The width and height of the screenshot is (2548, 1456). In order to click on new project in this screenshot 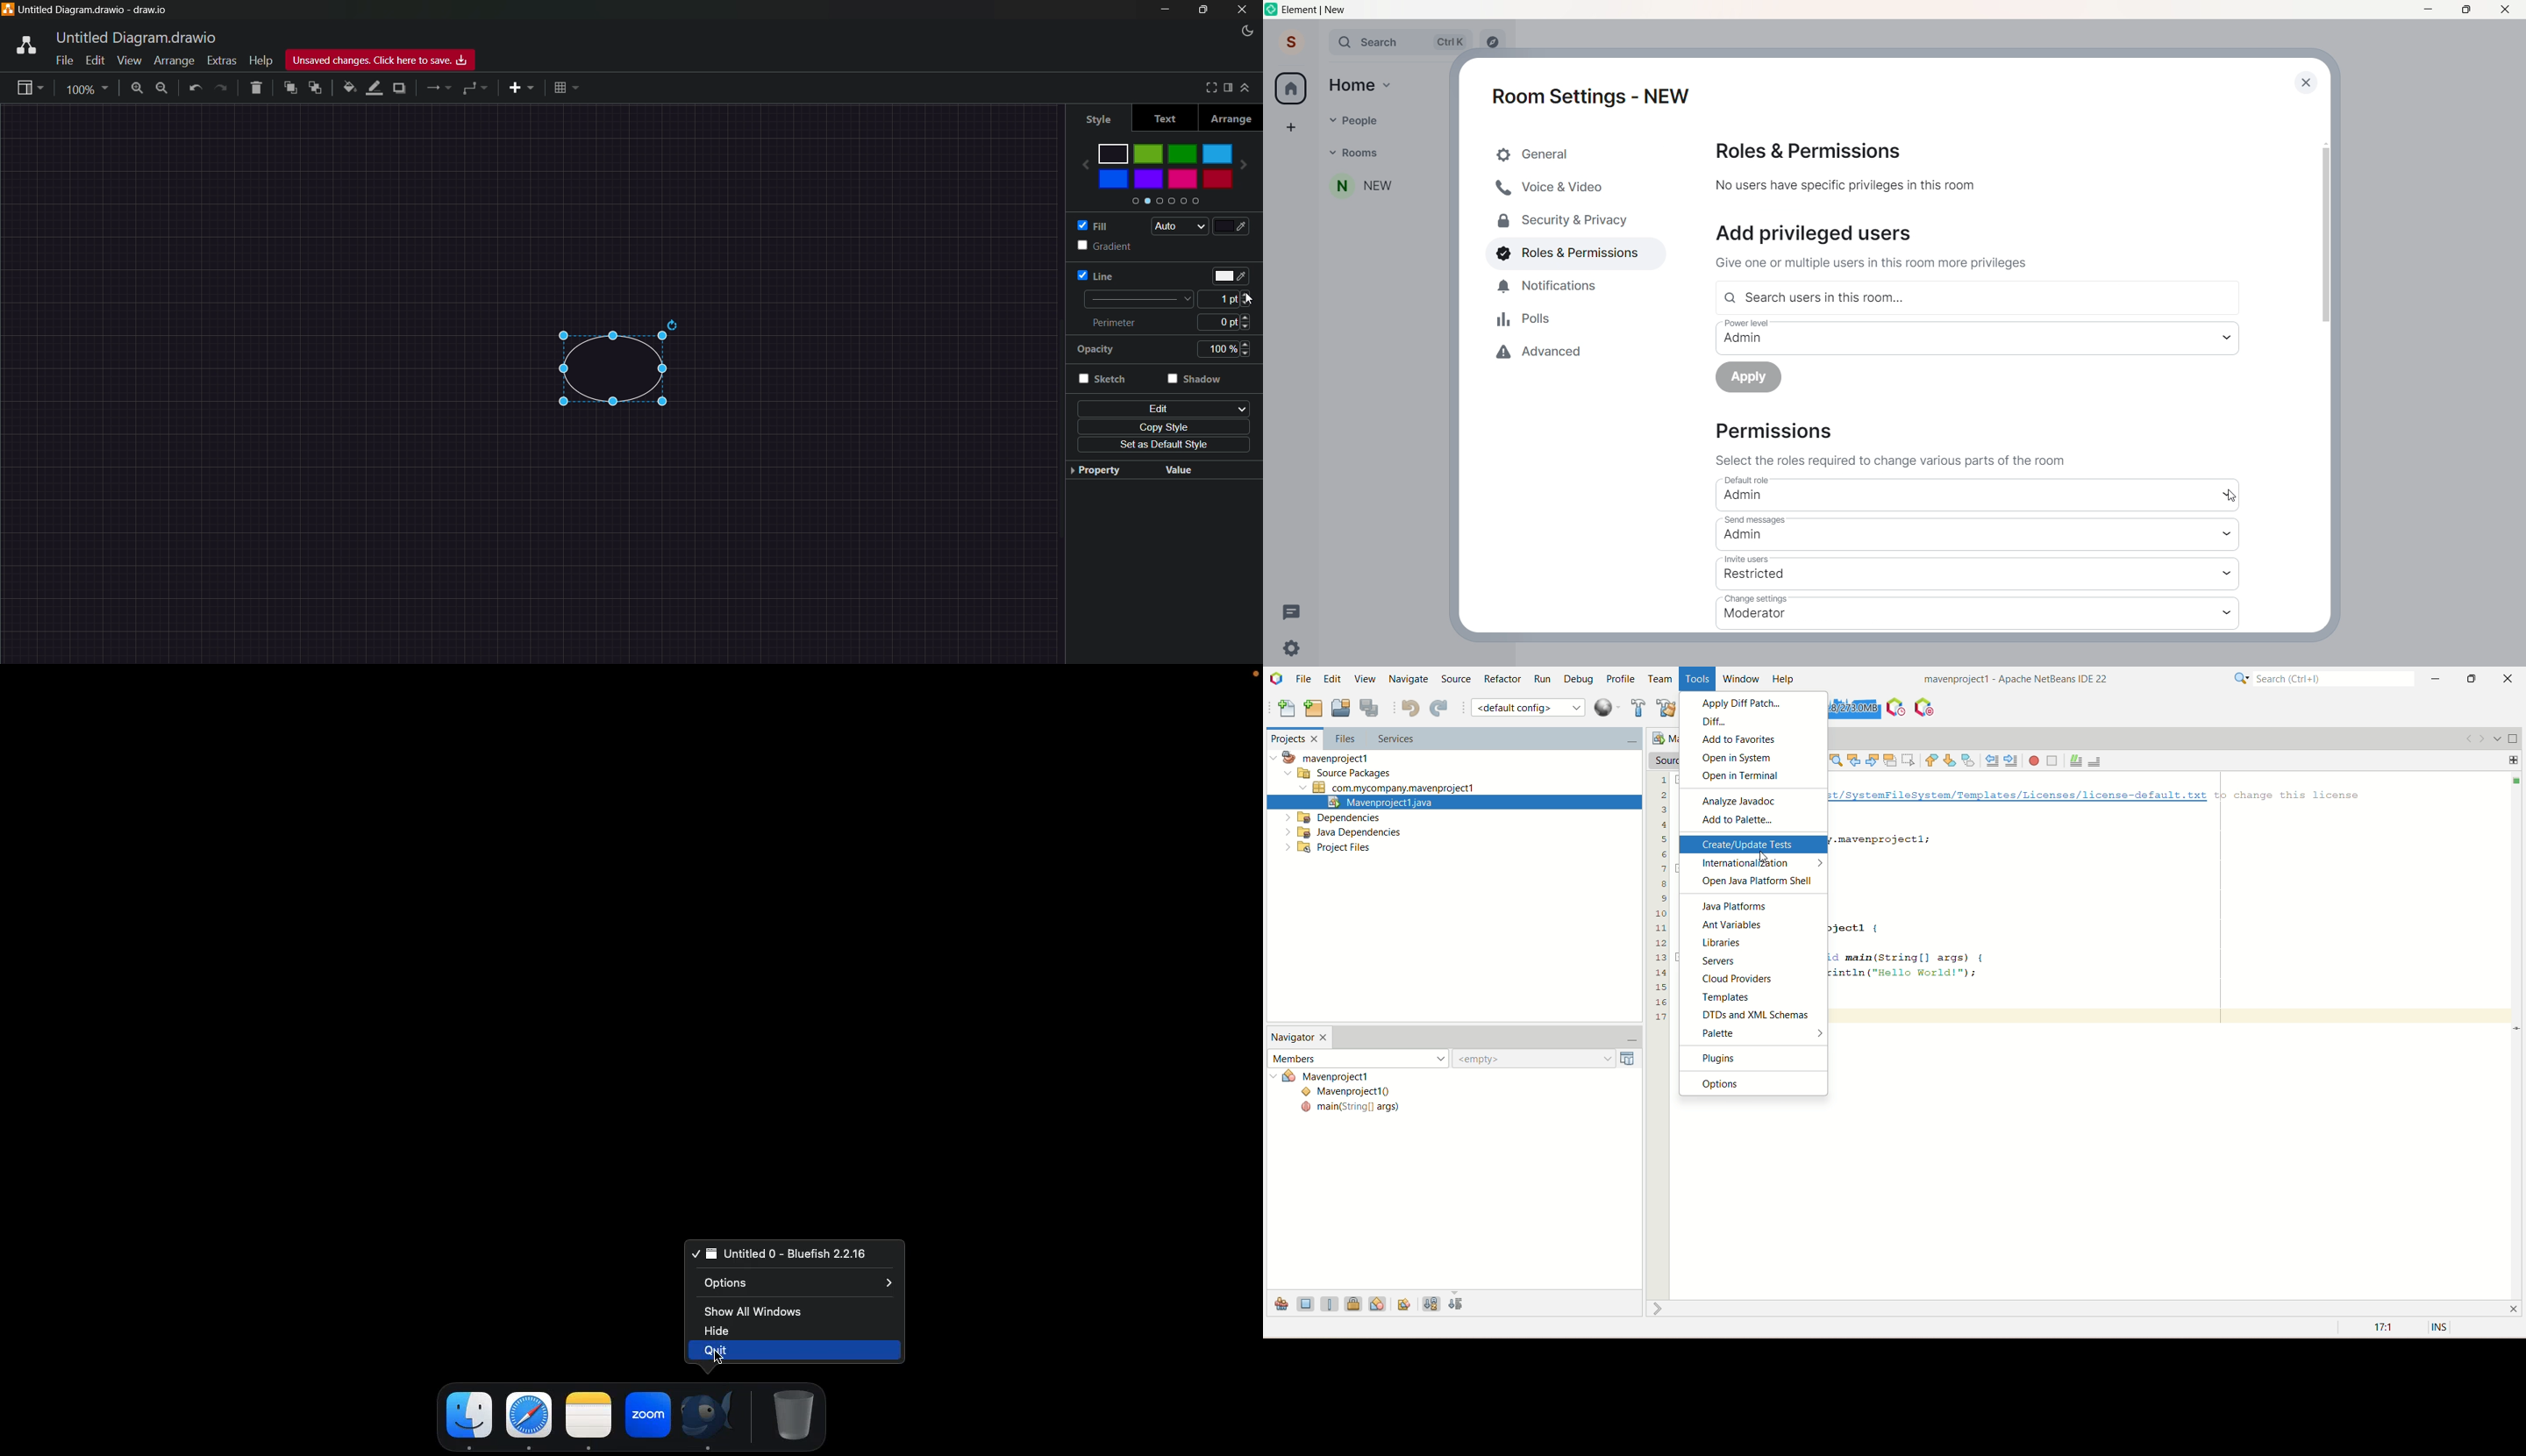, I will do `click(1313, 707)`.